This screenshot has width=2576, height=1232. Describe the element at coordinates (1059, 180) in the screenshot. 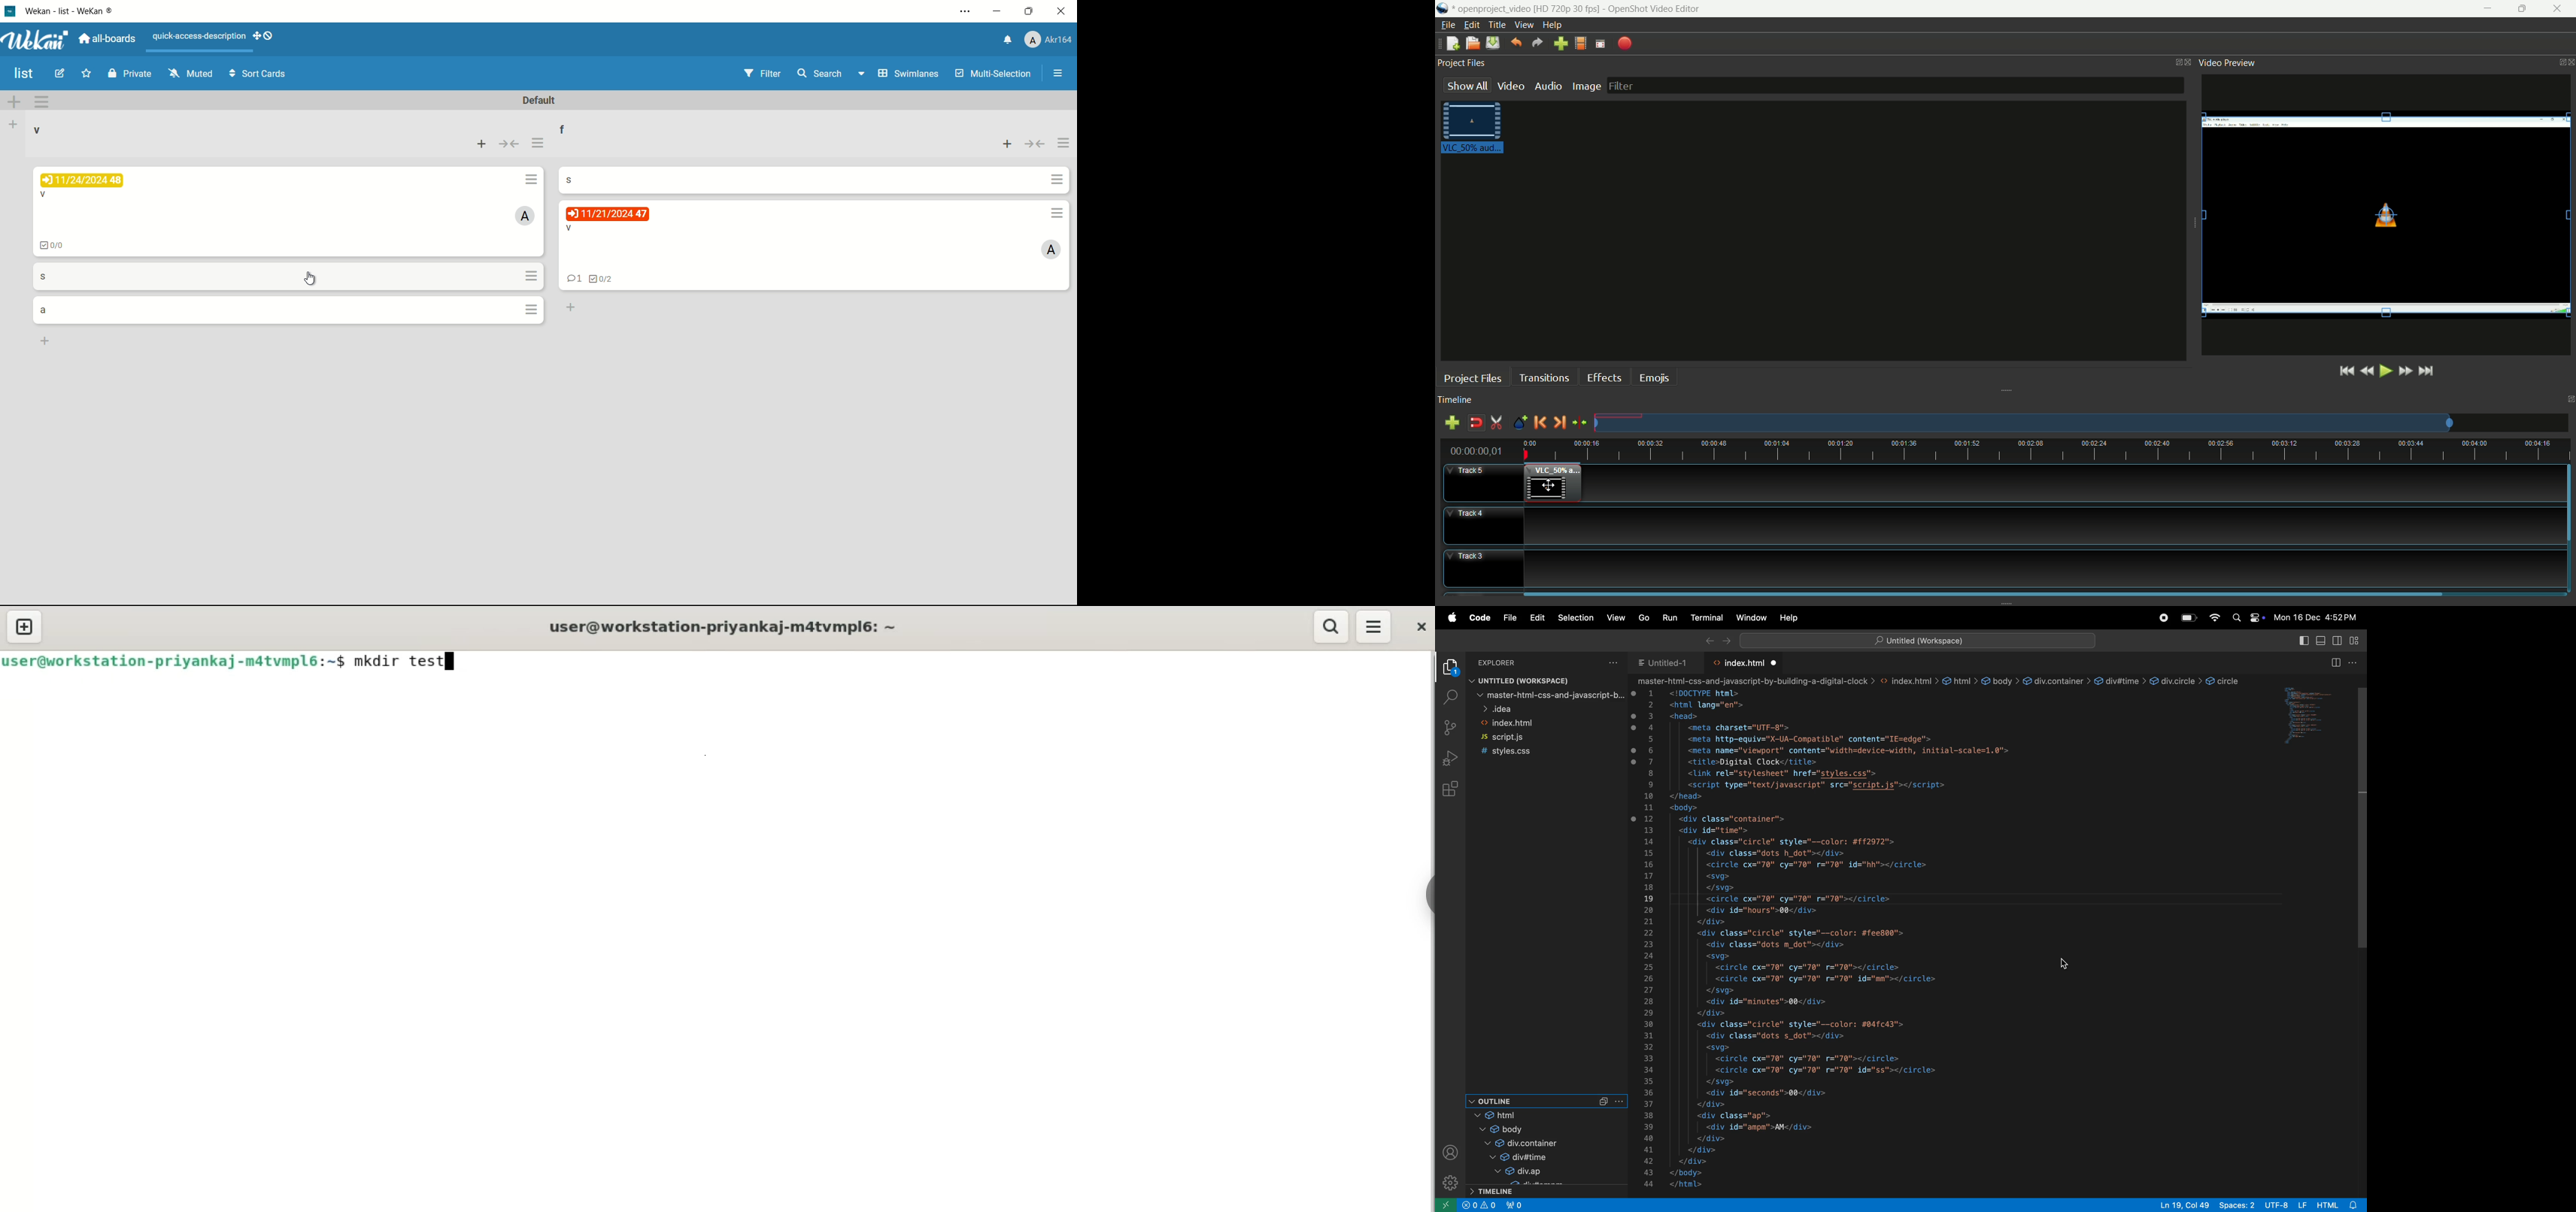

I see `card actions` at that location.